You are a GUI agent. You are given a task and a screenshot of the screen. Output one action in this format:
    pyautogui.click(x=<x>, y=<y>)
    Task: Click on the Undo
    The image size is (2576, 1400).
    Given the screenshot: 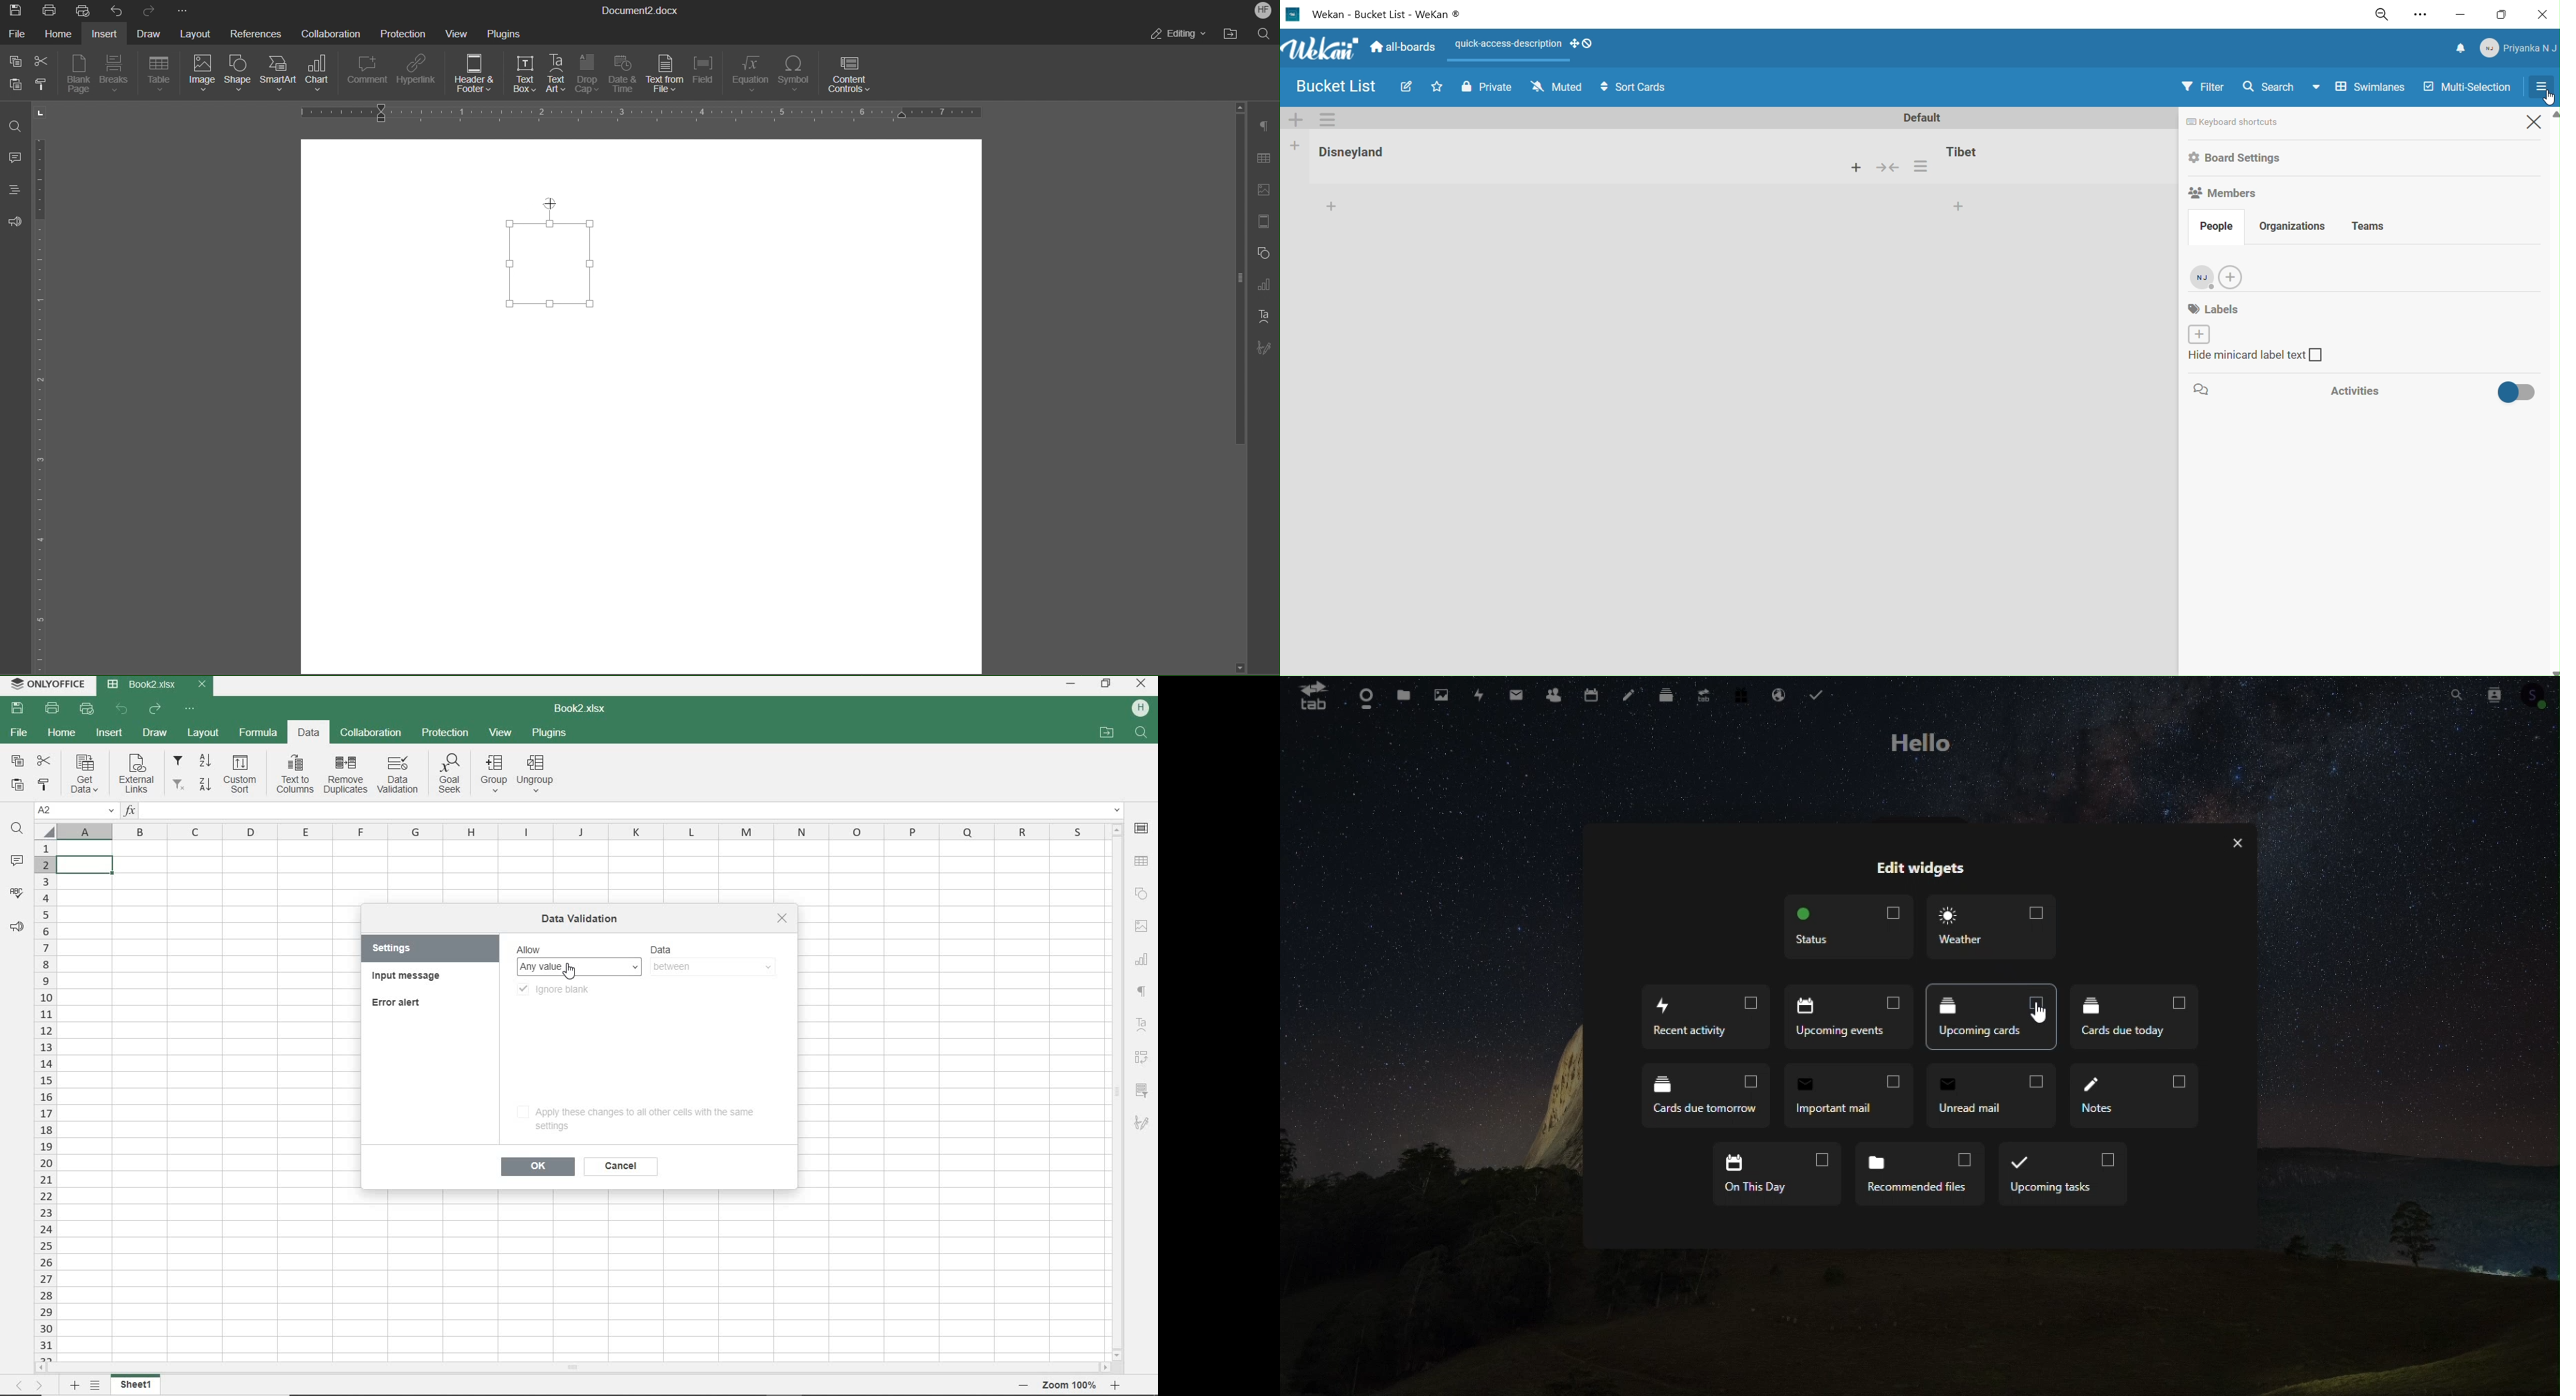 What is the action you would take?
    pyautogui.click(x=115, y=10)
    